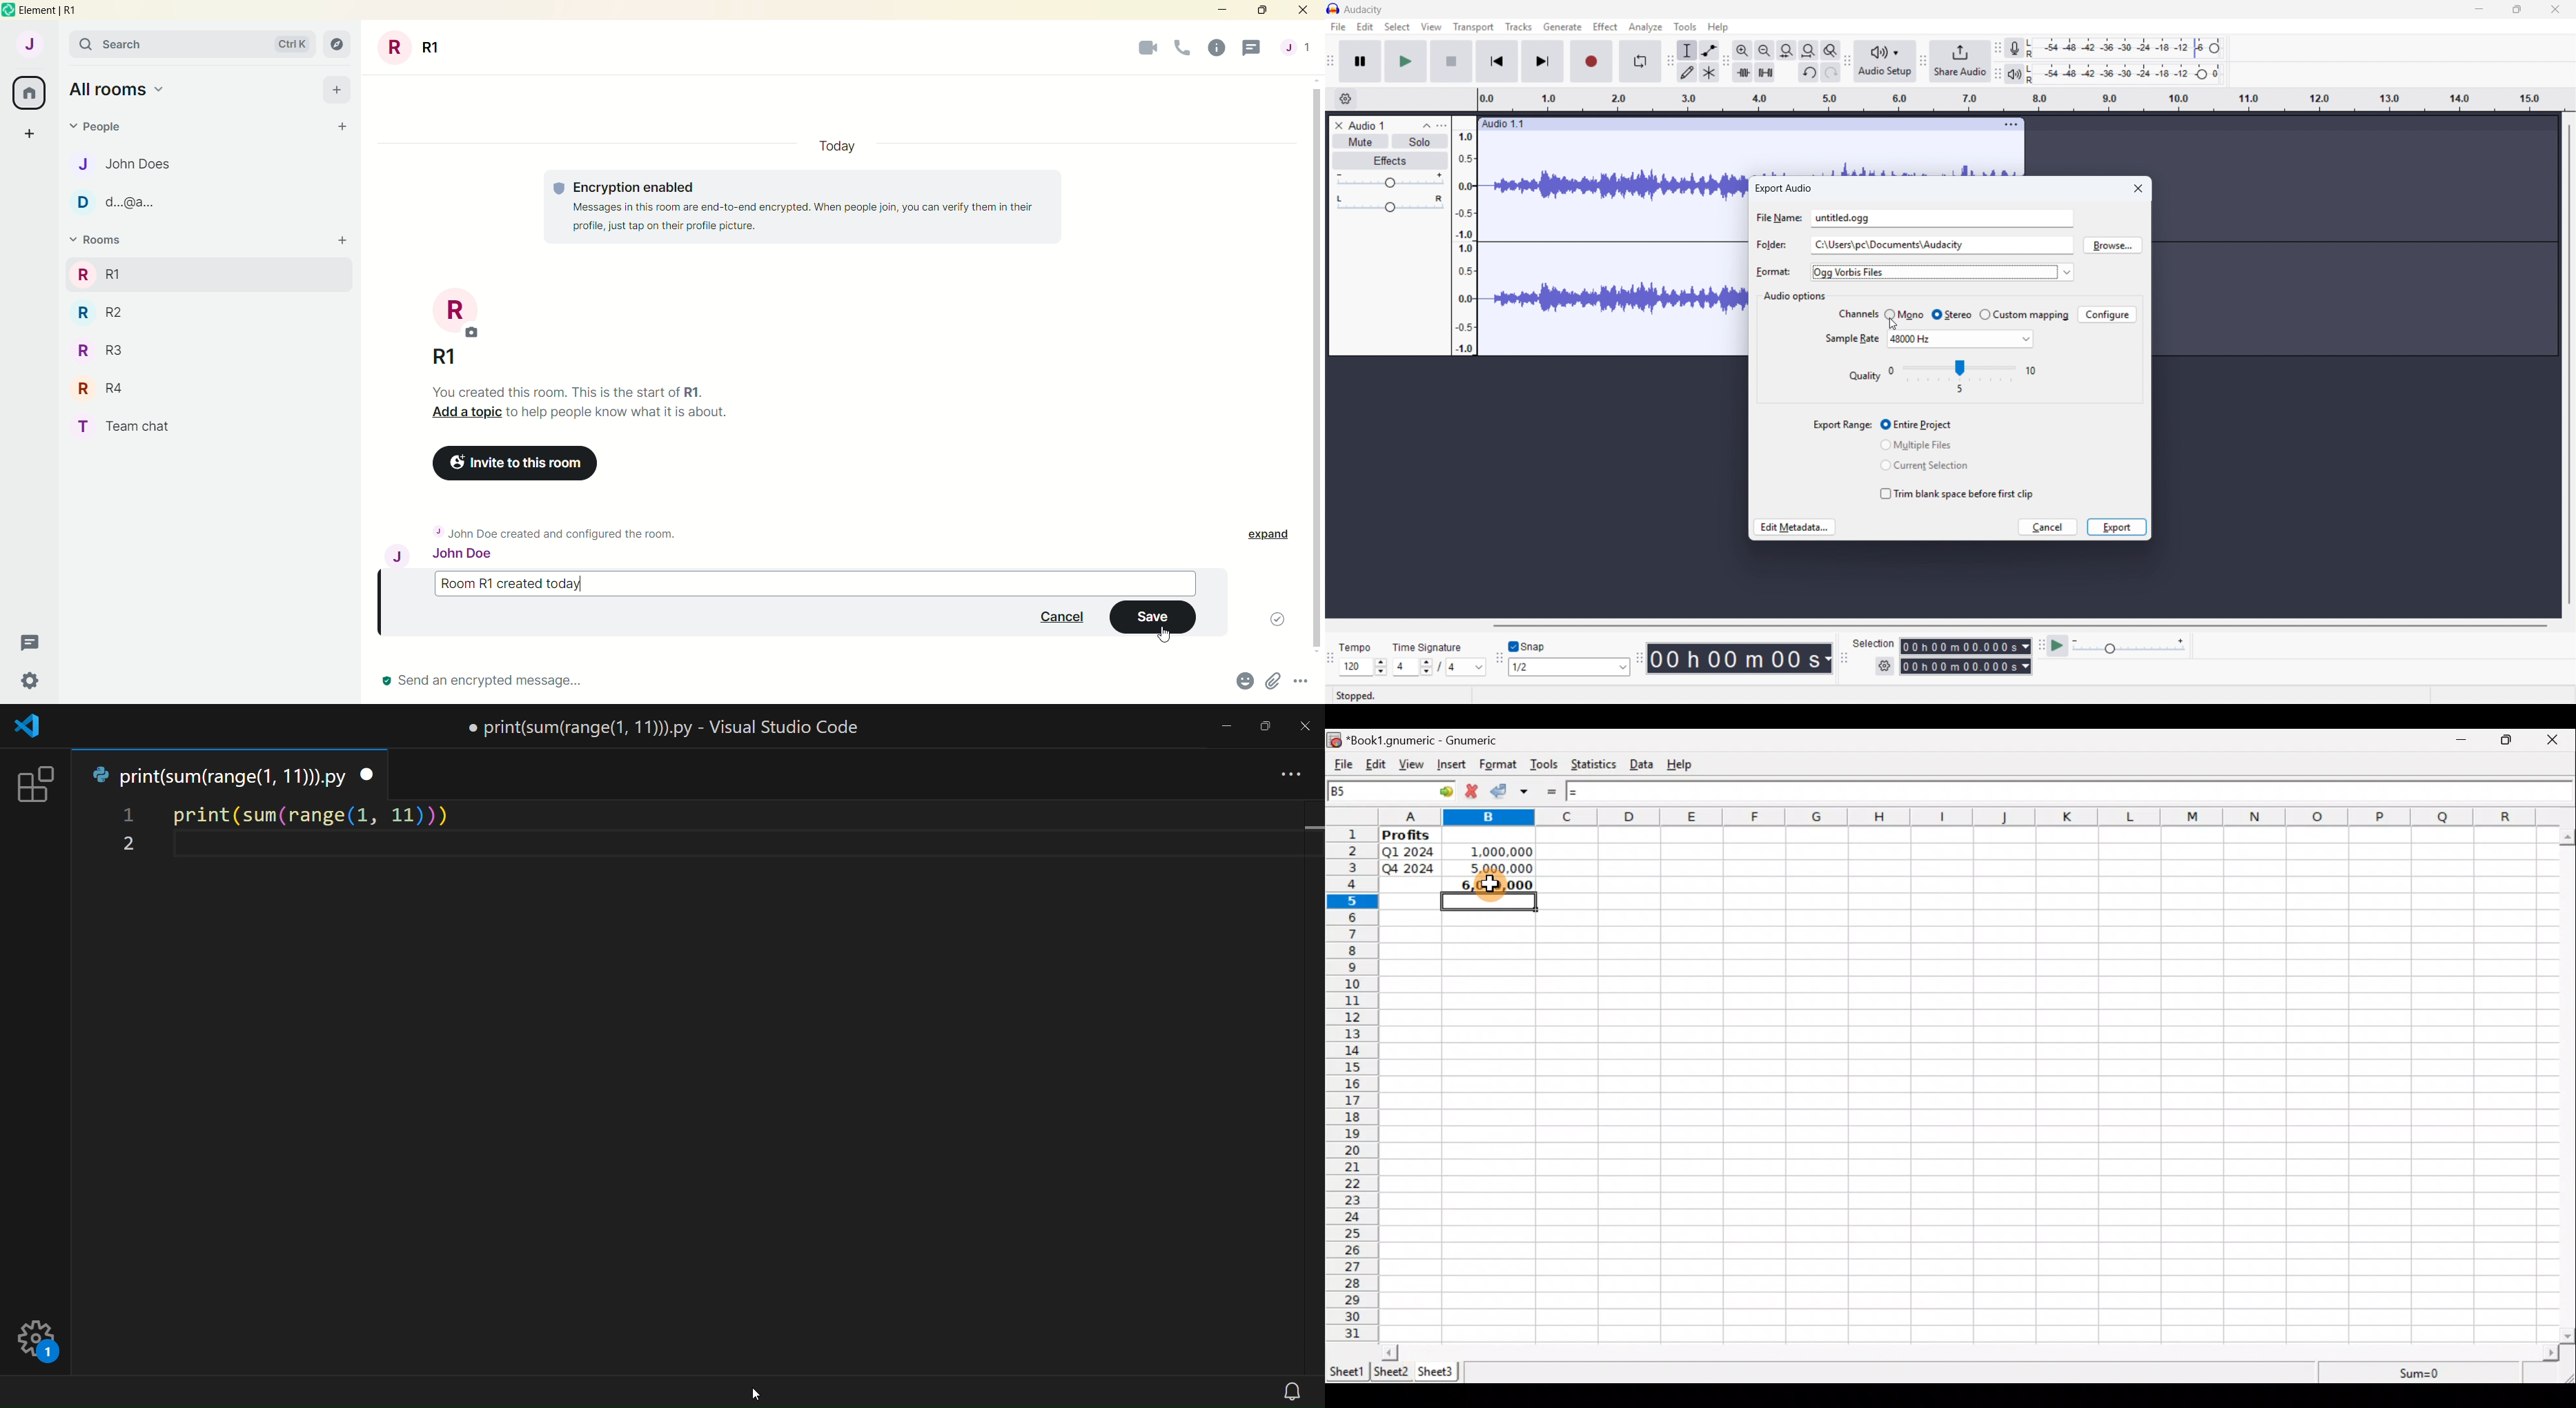 This screenshot has width=2576, height=1428. I want to click on tempo, so click(1359, 647).